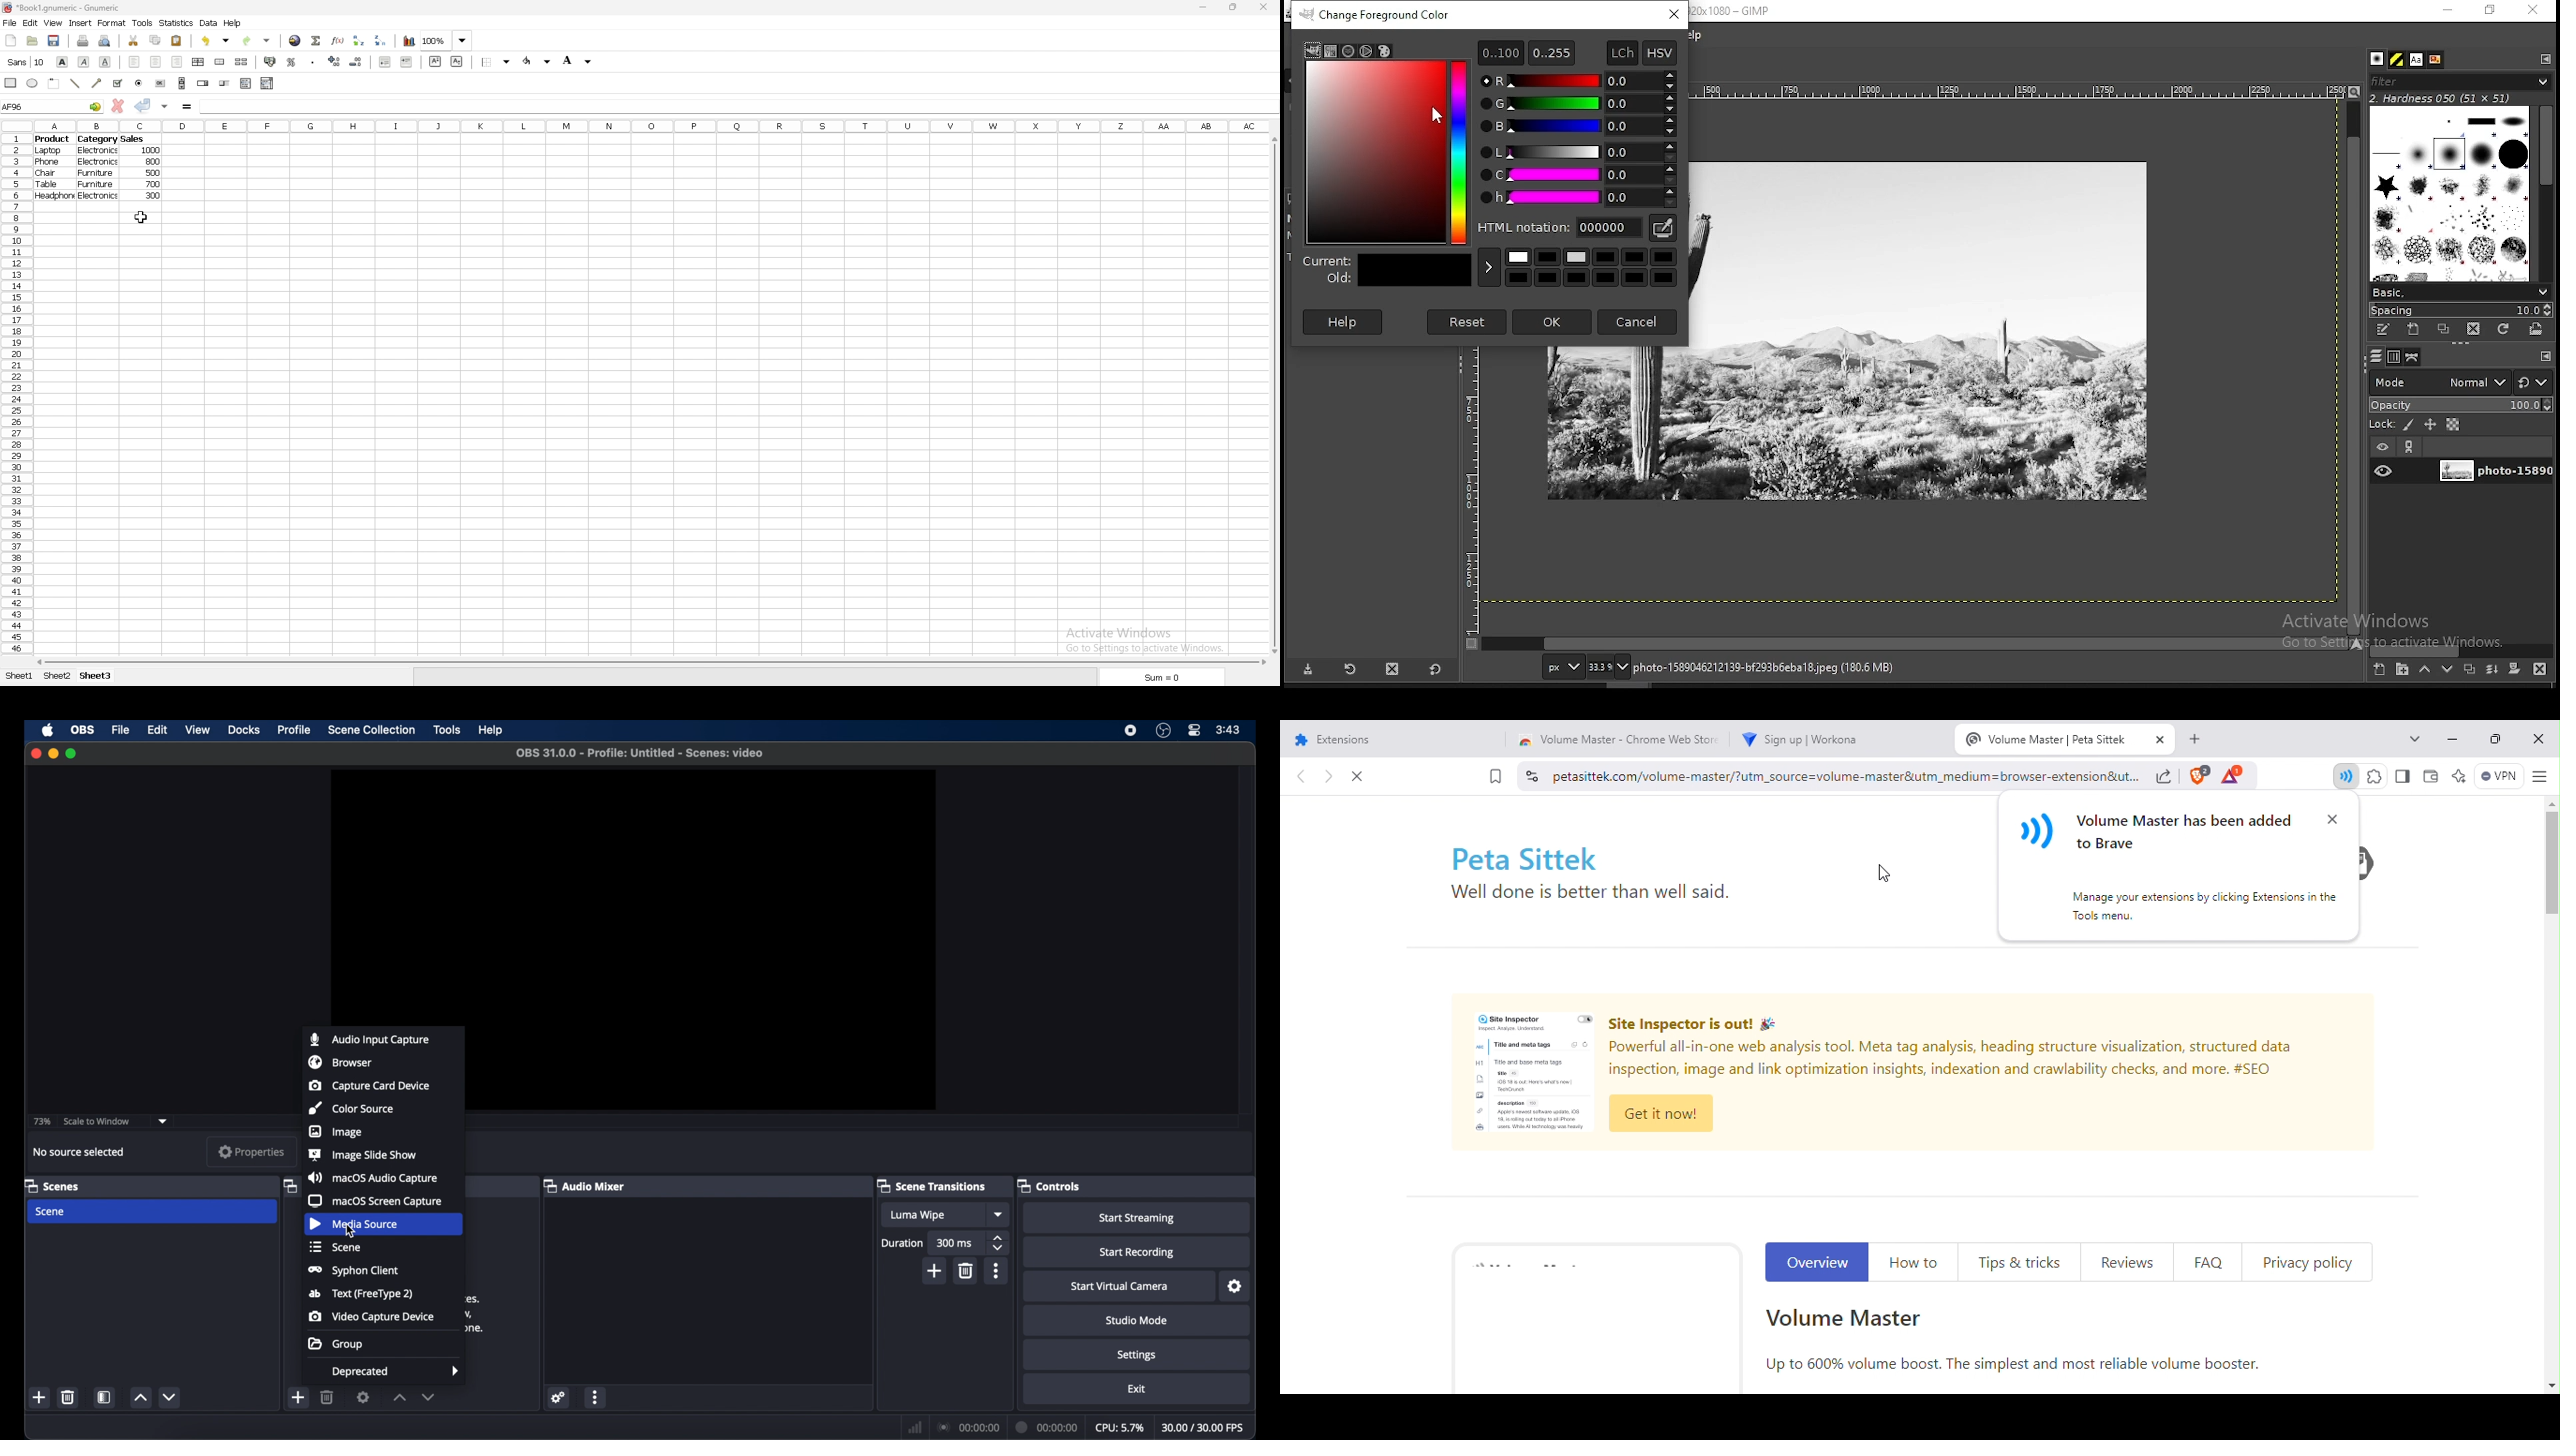 The height and width of the screenshot is (1456, 2576). Describe the element at coordinates (1578, 103) in the screenshot. I see `green` at that location.